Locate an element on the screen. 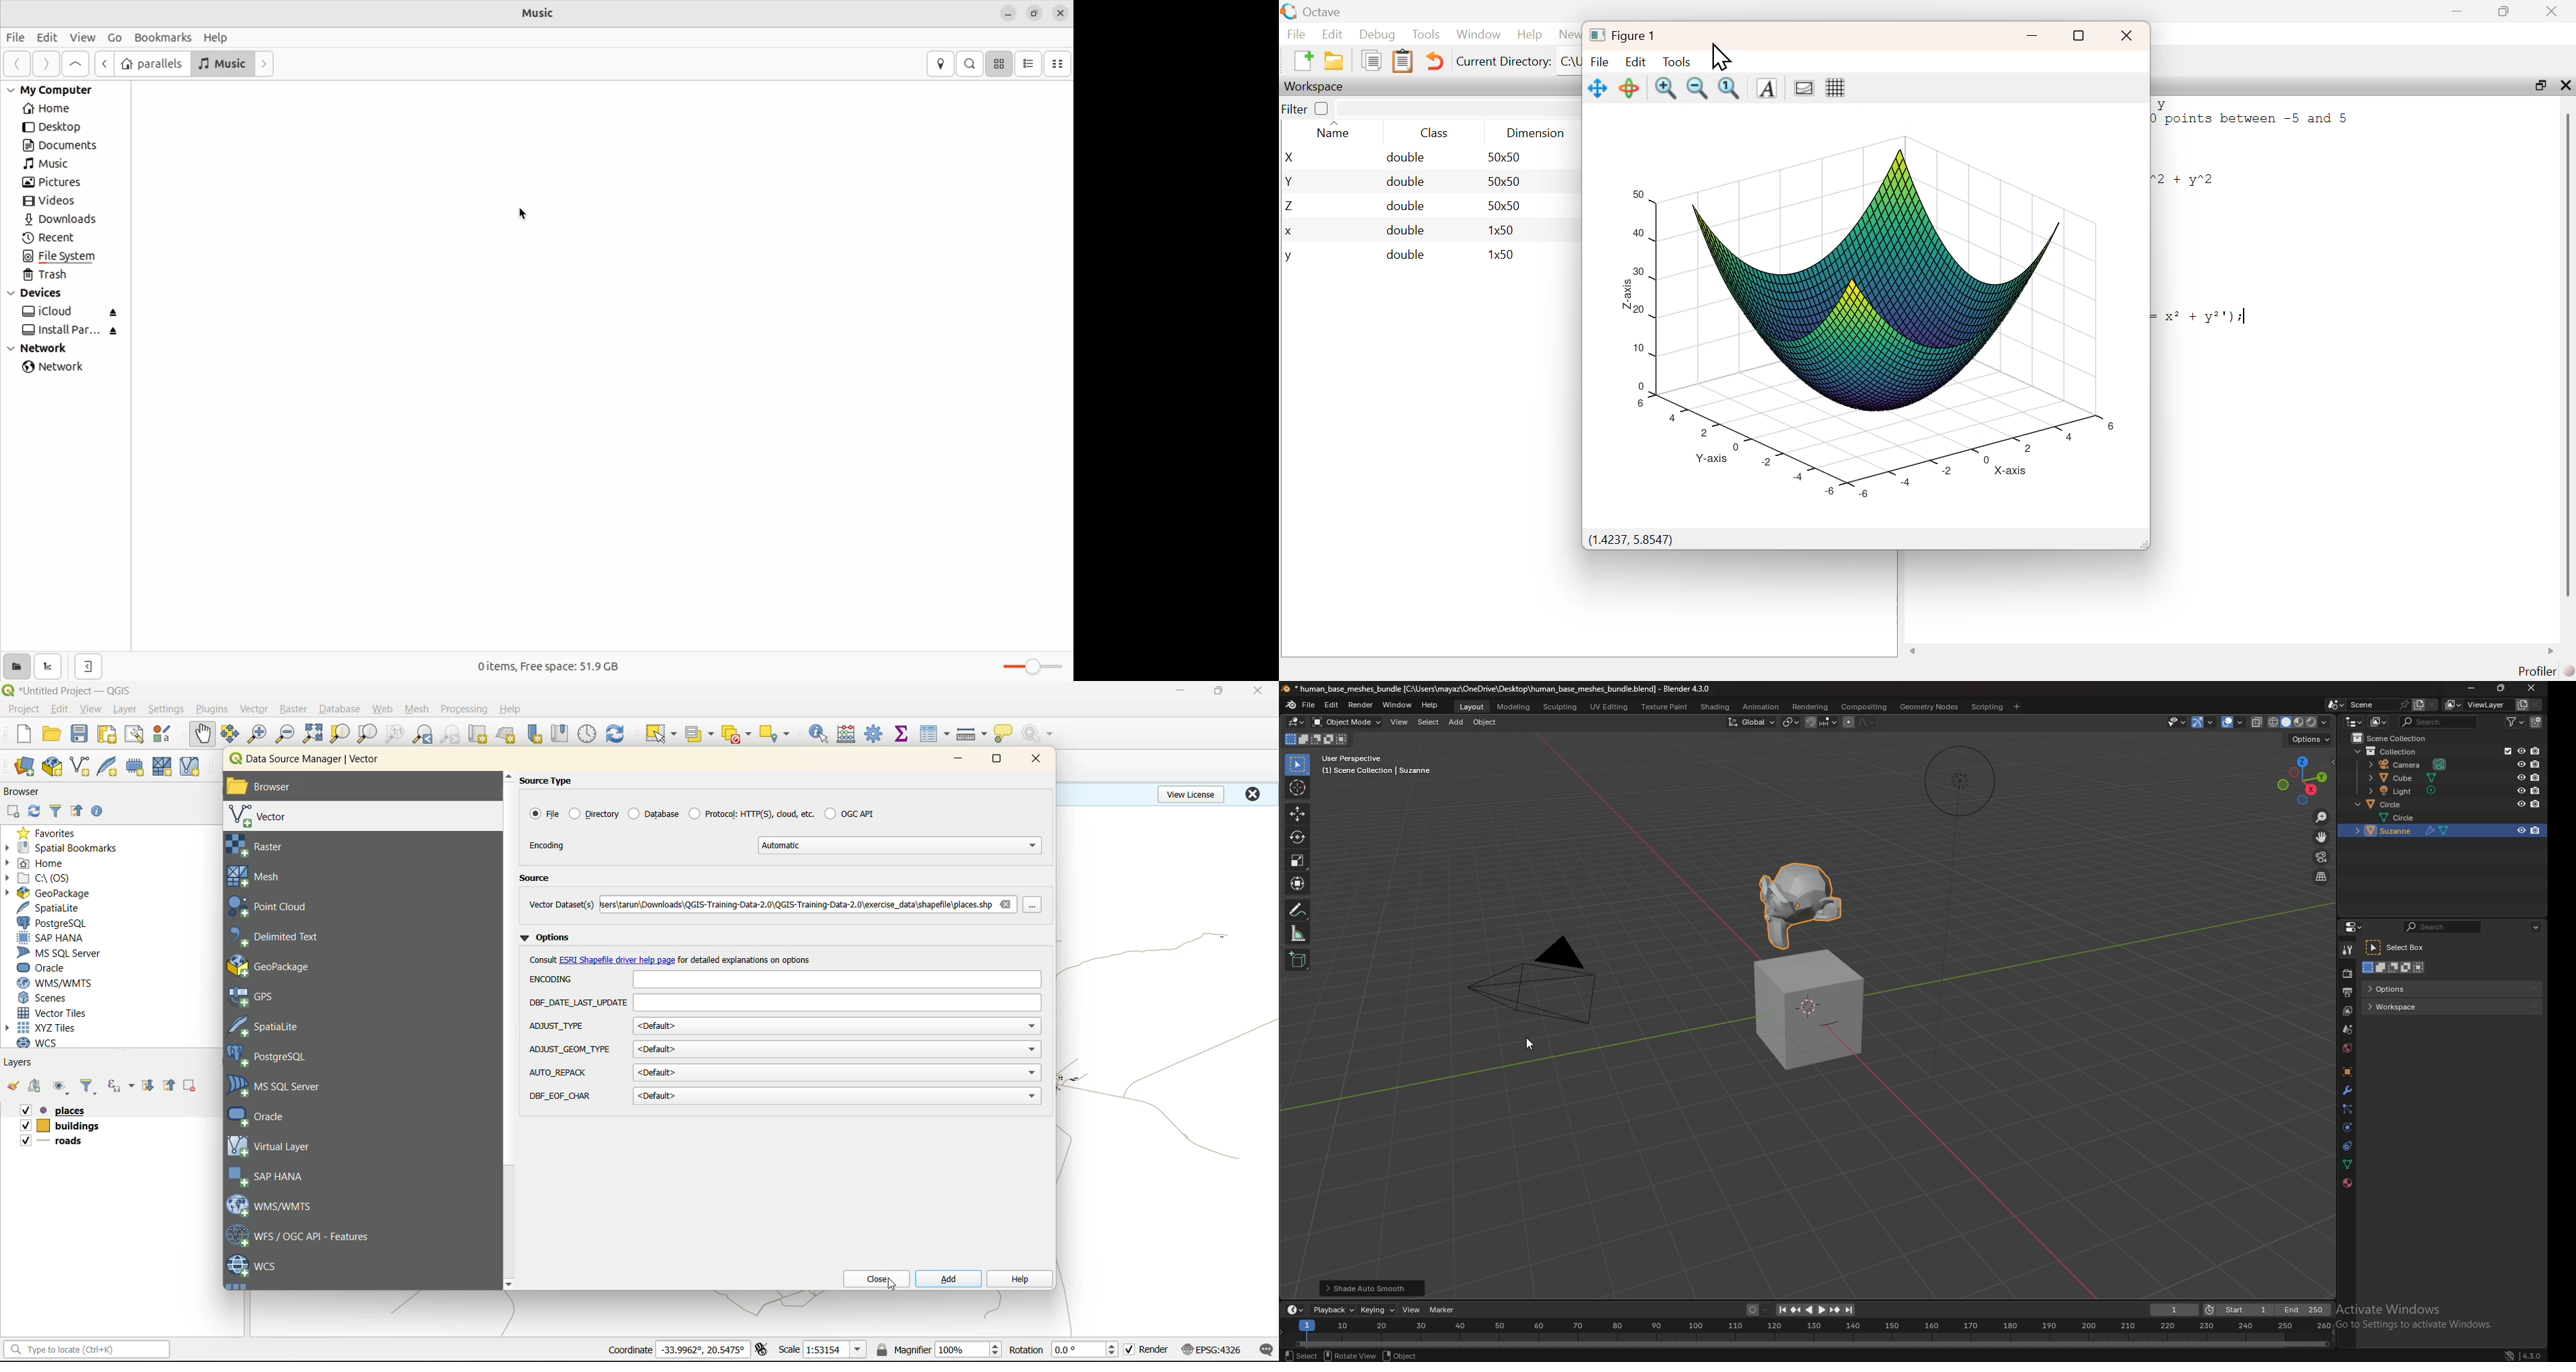  Tools is located at coordinates (1427, 34).